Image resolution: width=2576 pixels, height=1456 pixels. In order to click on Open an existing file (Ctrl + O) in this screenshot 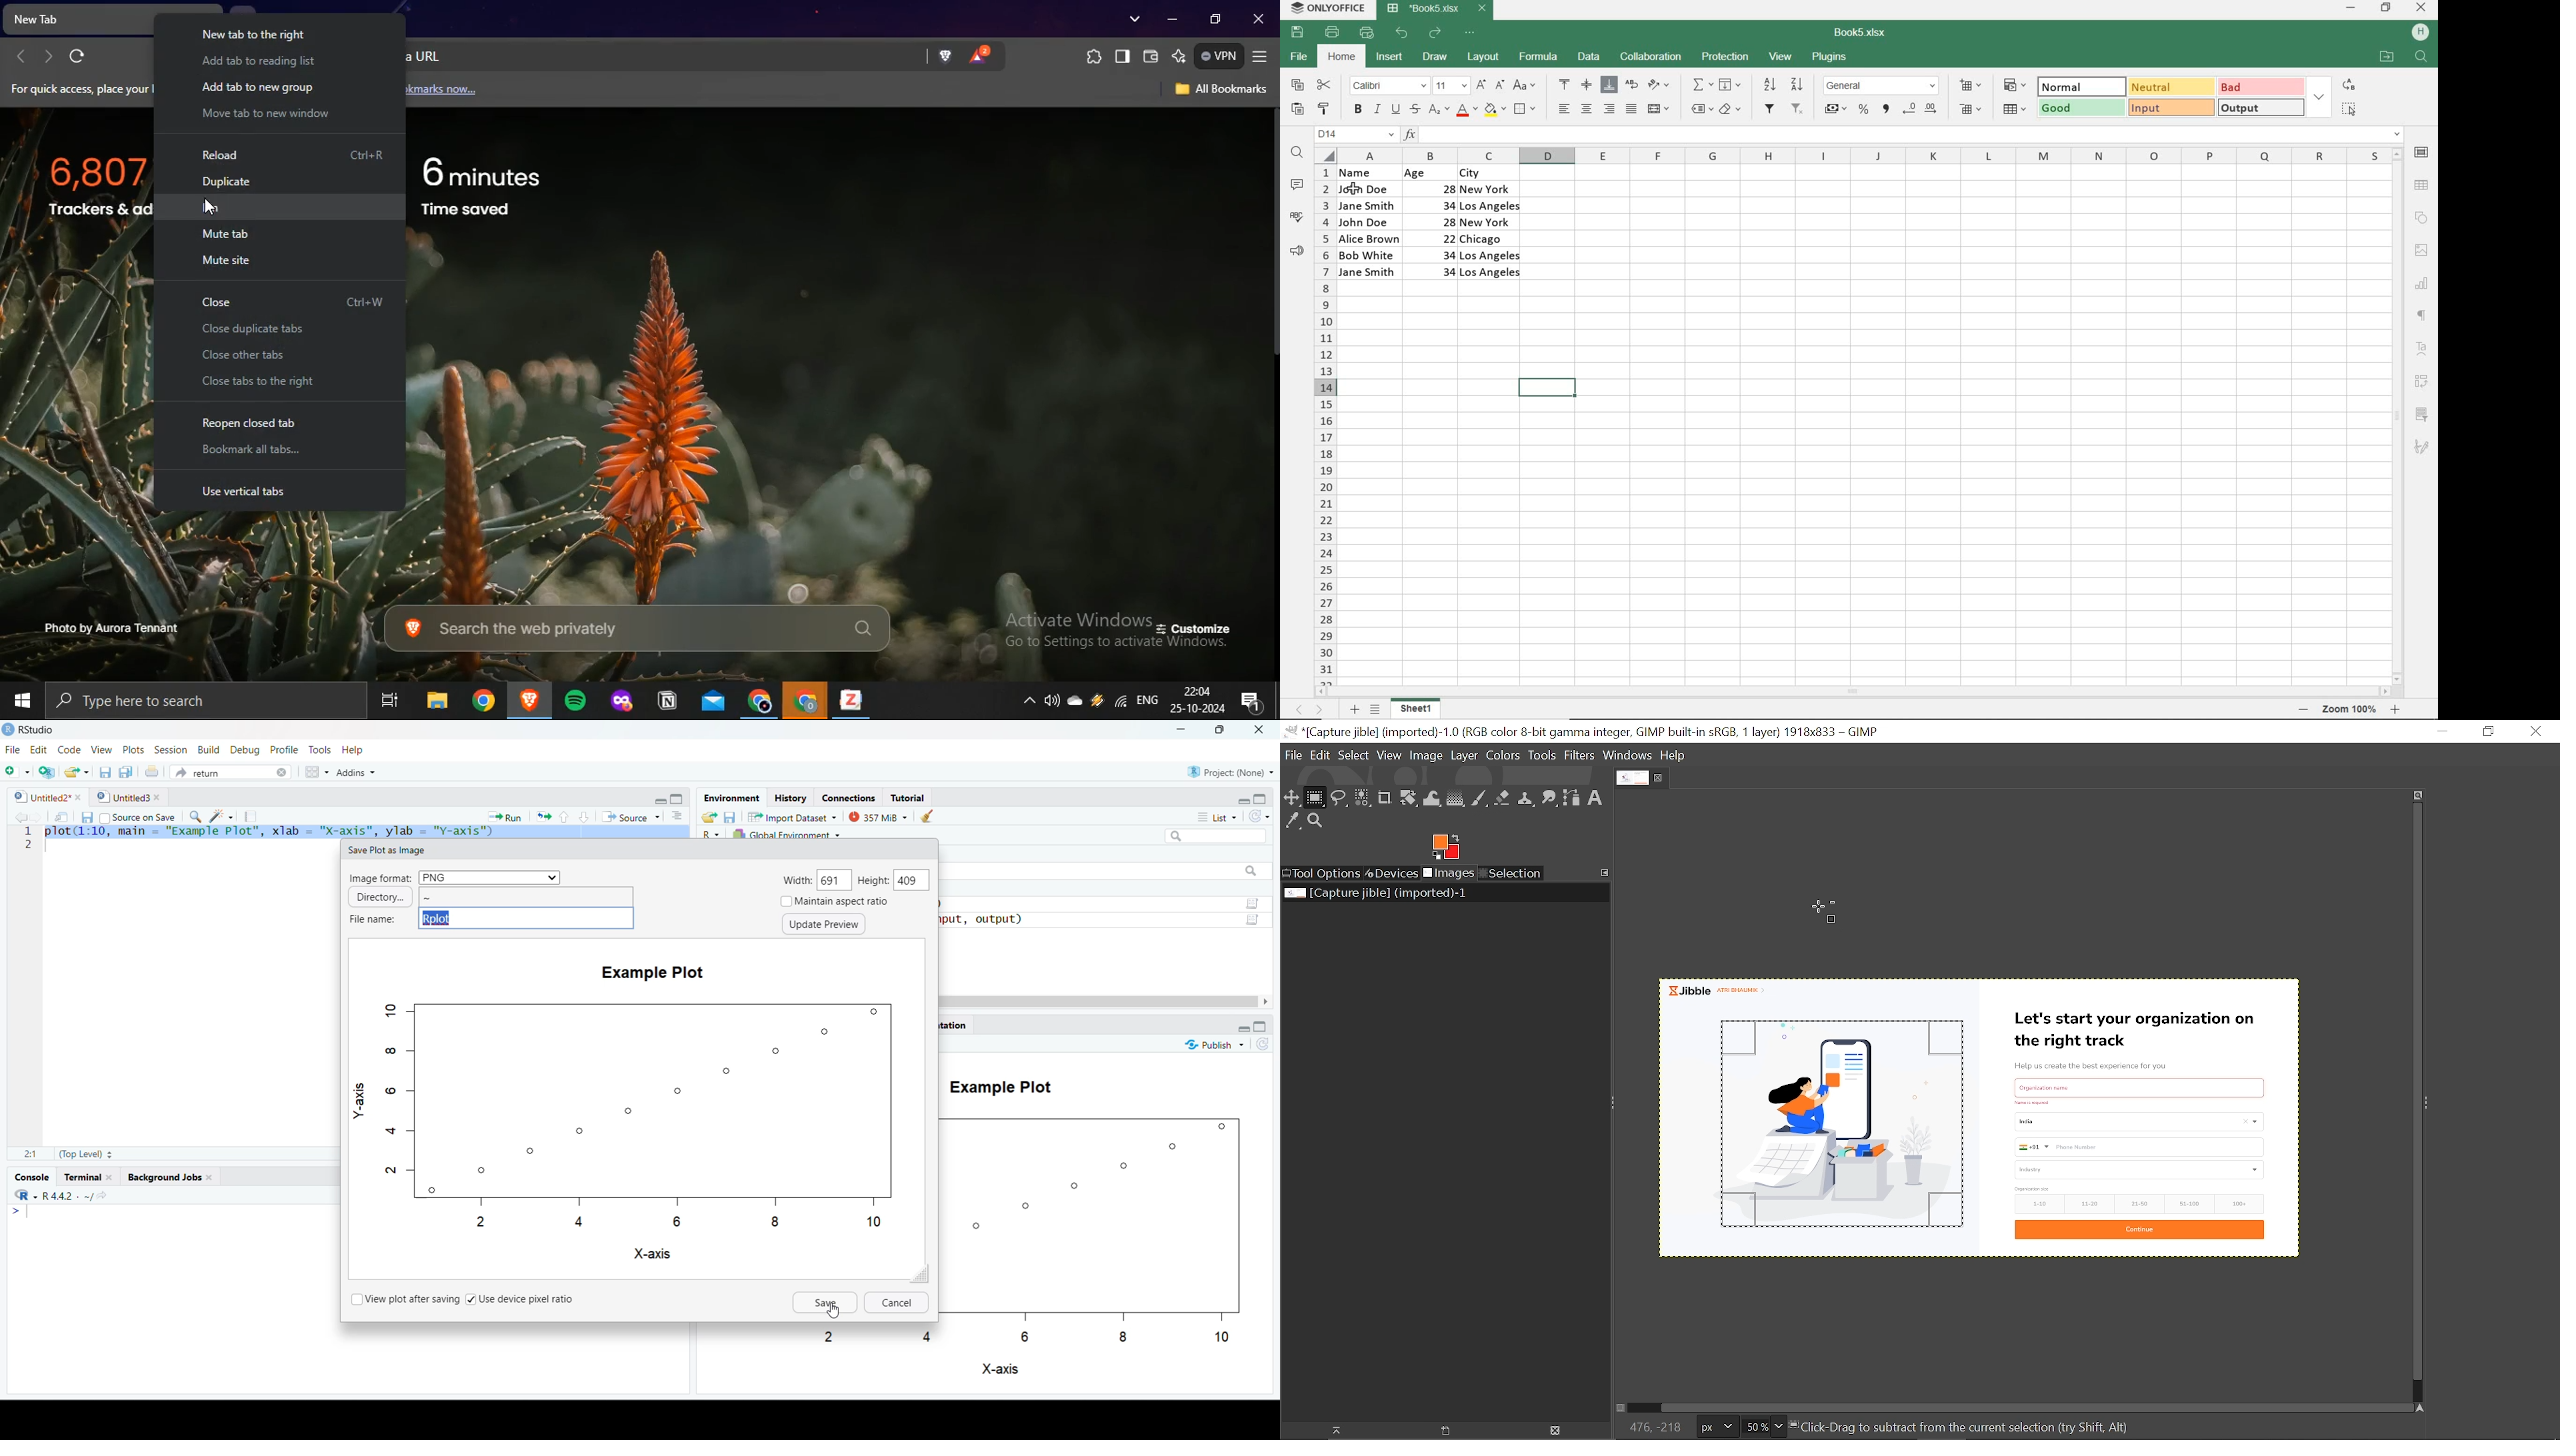, I will do `click(75, 773)`.